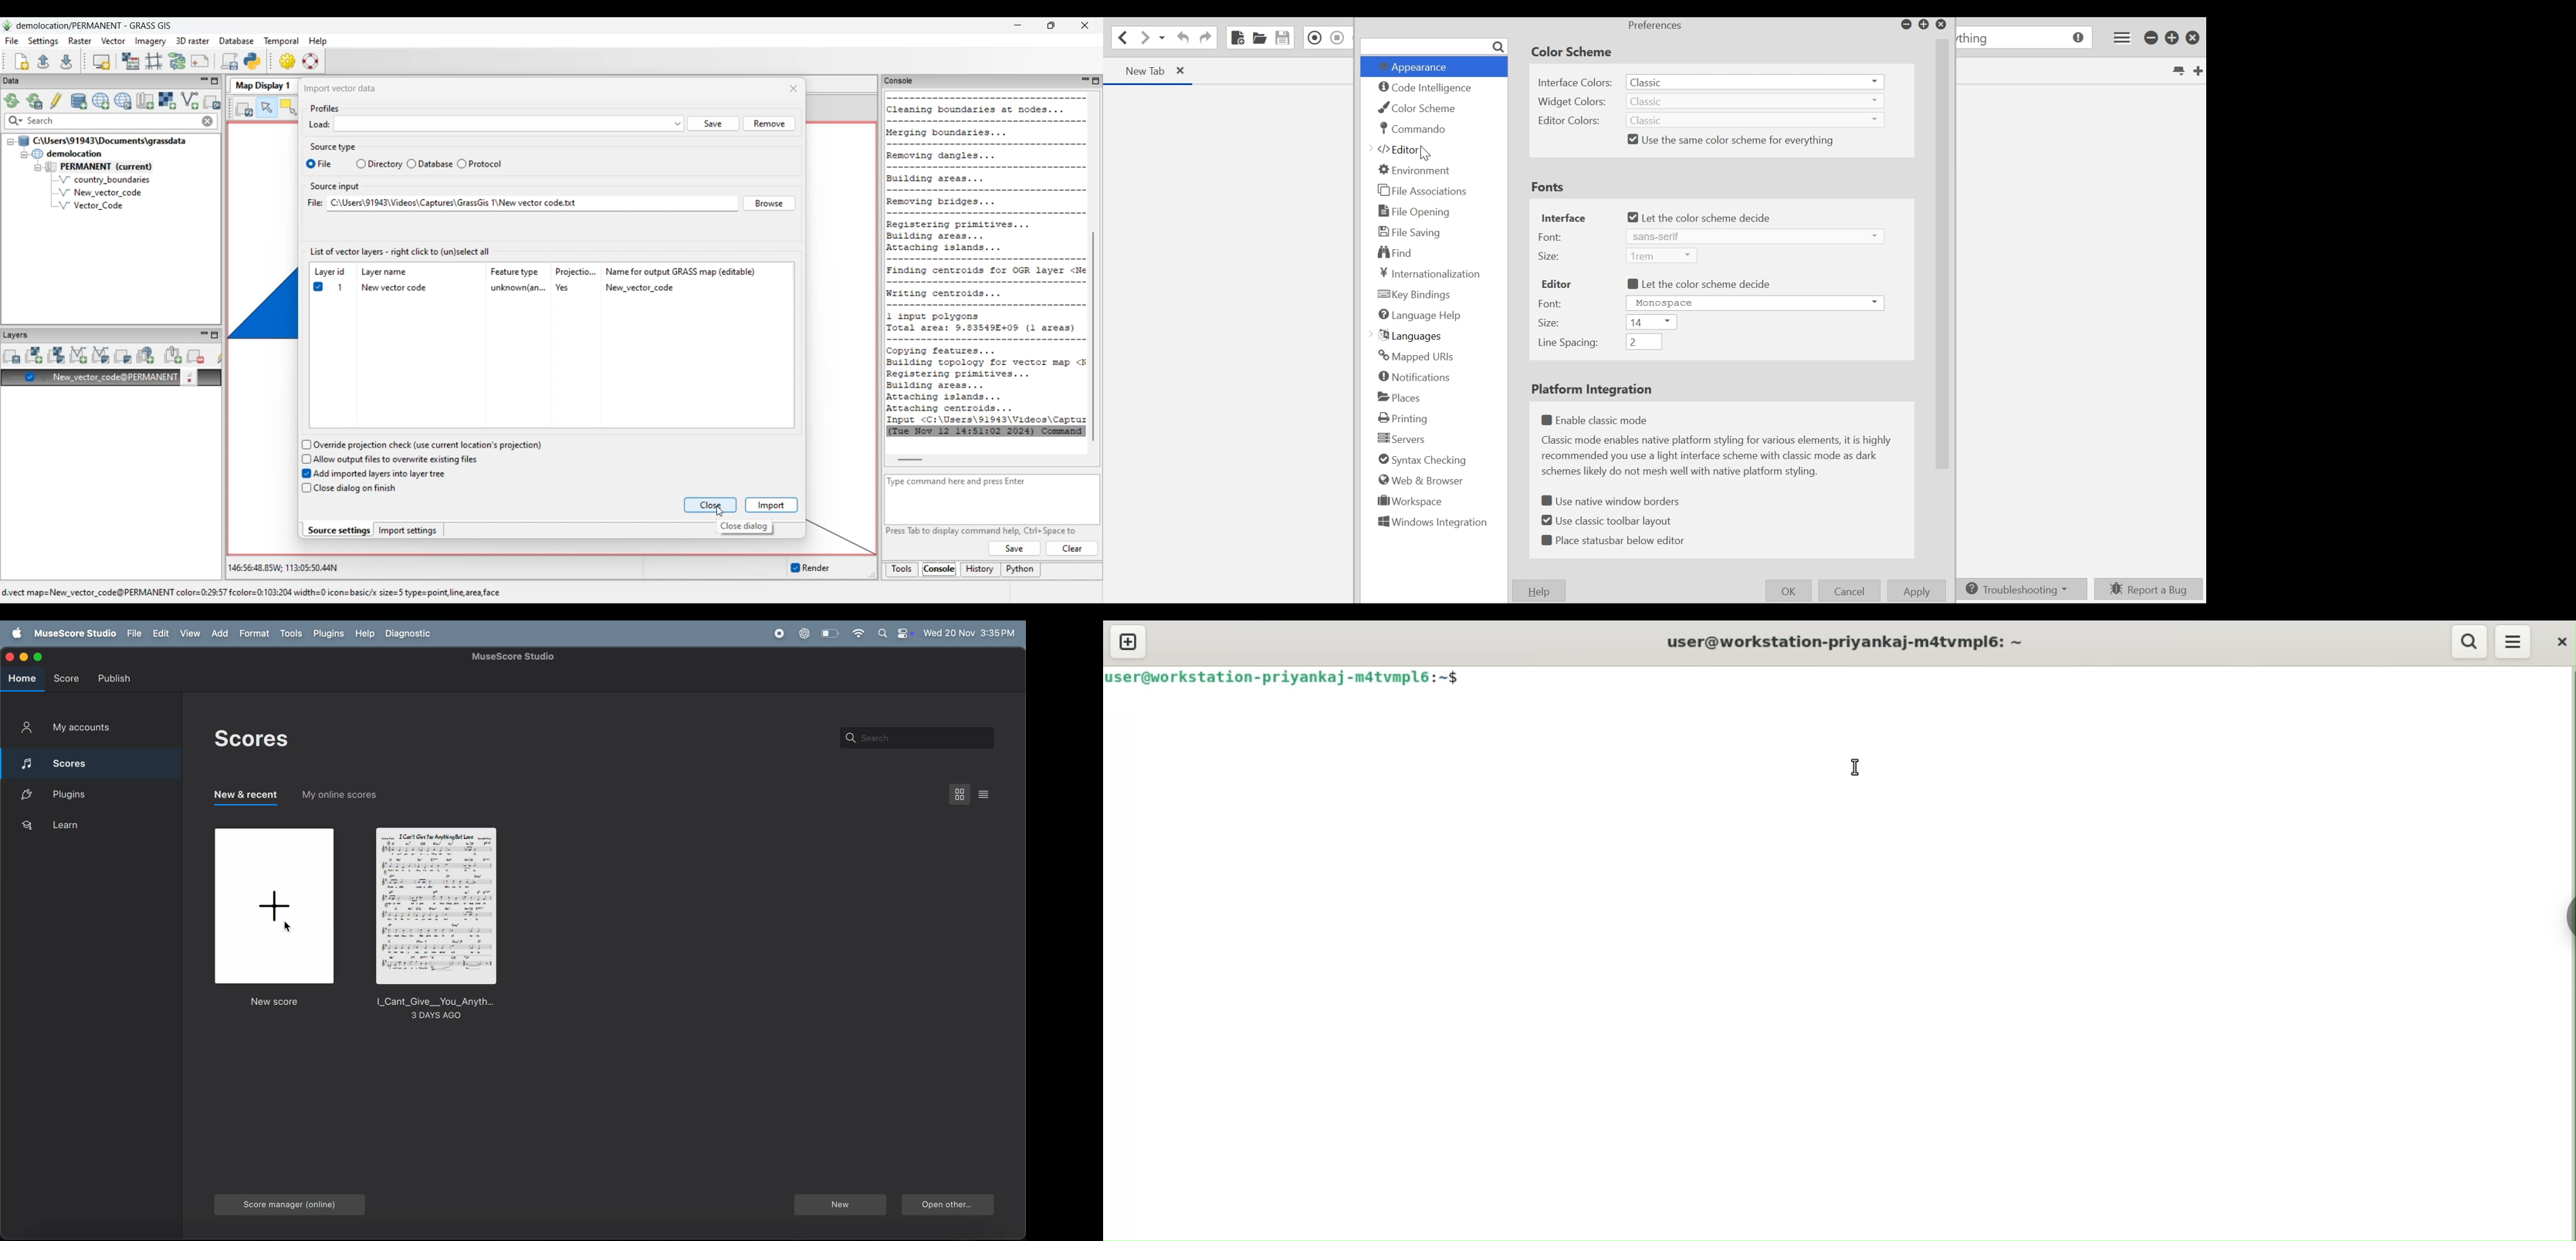 This screenshot has height=1260, width=2576. I want to click on Editor Colors:, so click(1569, 120).